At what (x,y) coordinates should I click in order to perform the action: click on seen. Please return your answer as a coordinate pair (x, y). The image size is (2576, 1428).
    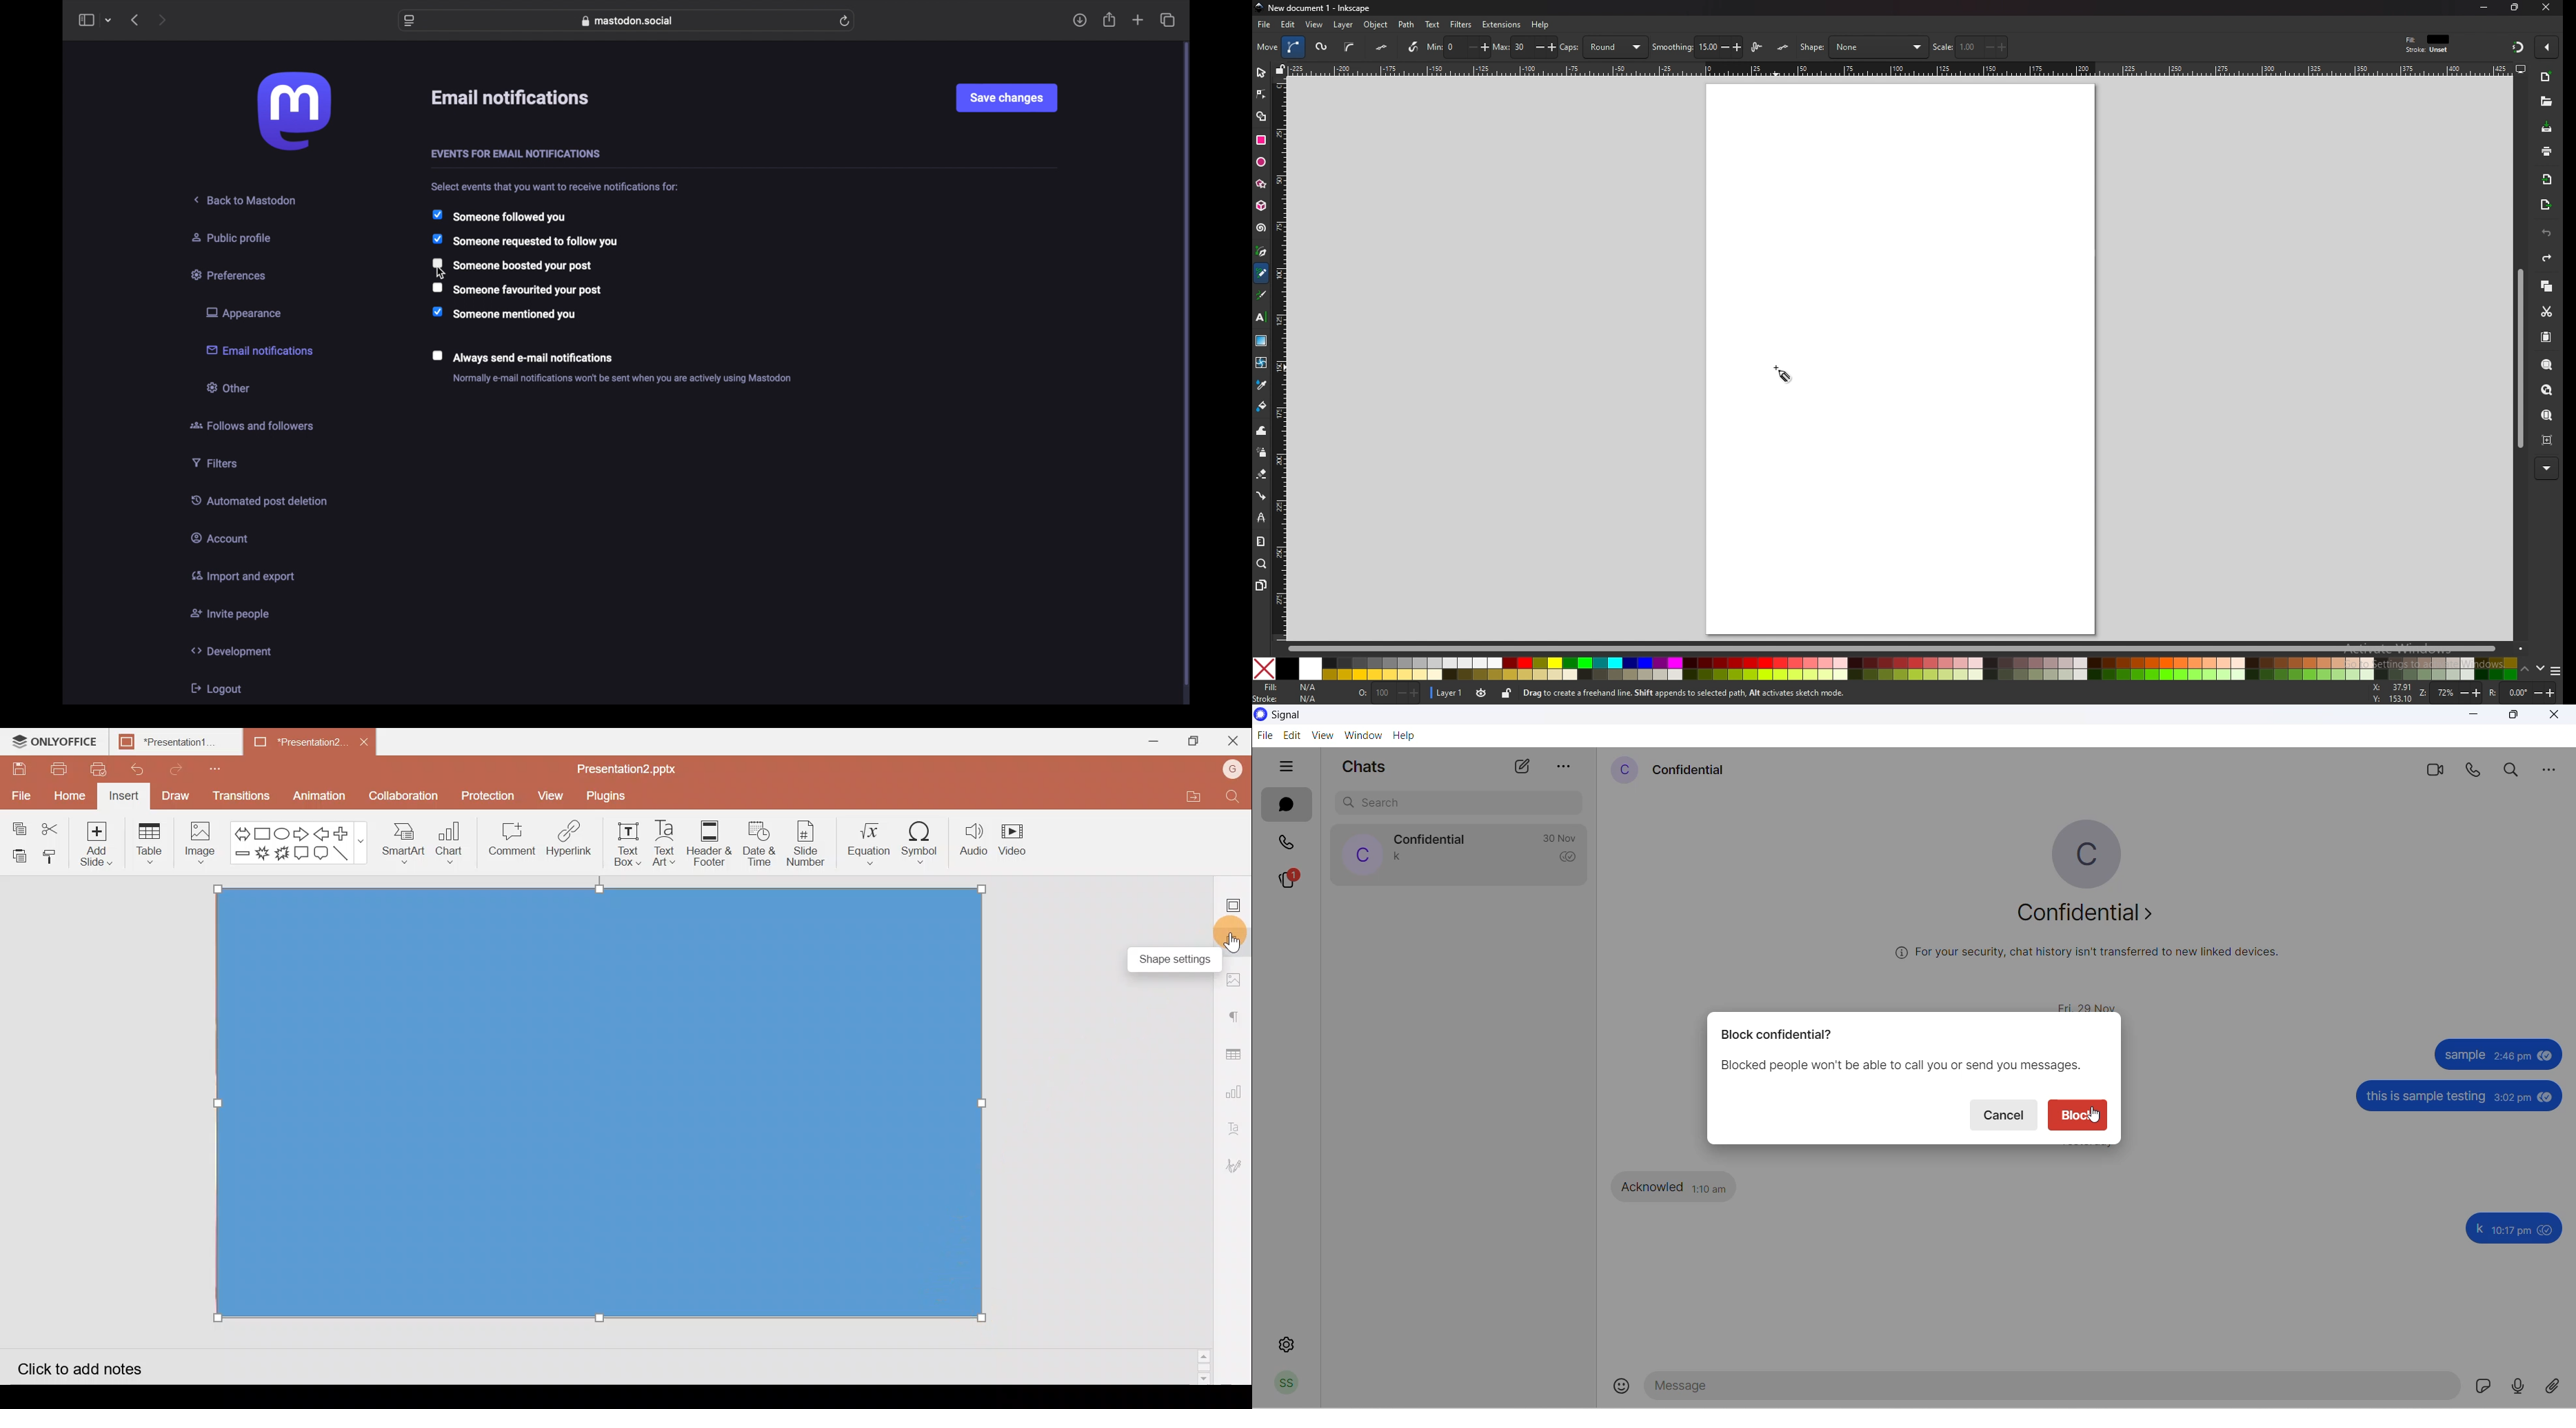
    Looking at the image, I should click on (2548, 1230).